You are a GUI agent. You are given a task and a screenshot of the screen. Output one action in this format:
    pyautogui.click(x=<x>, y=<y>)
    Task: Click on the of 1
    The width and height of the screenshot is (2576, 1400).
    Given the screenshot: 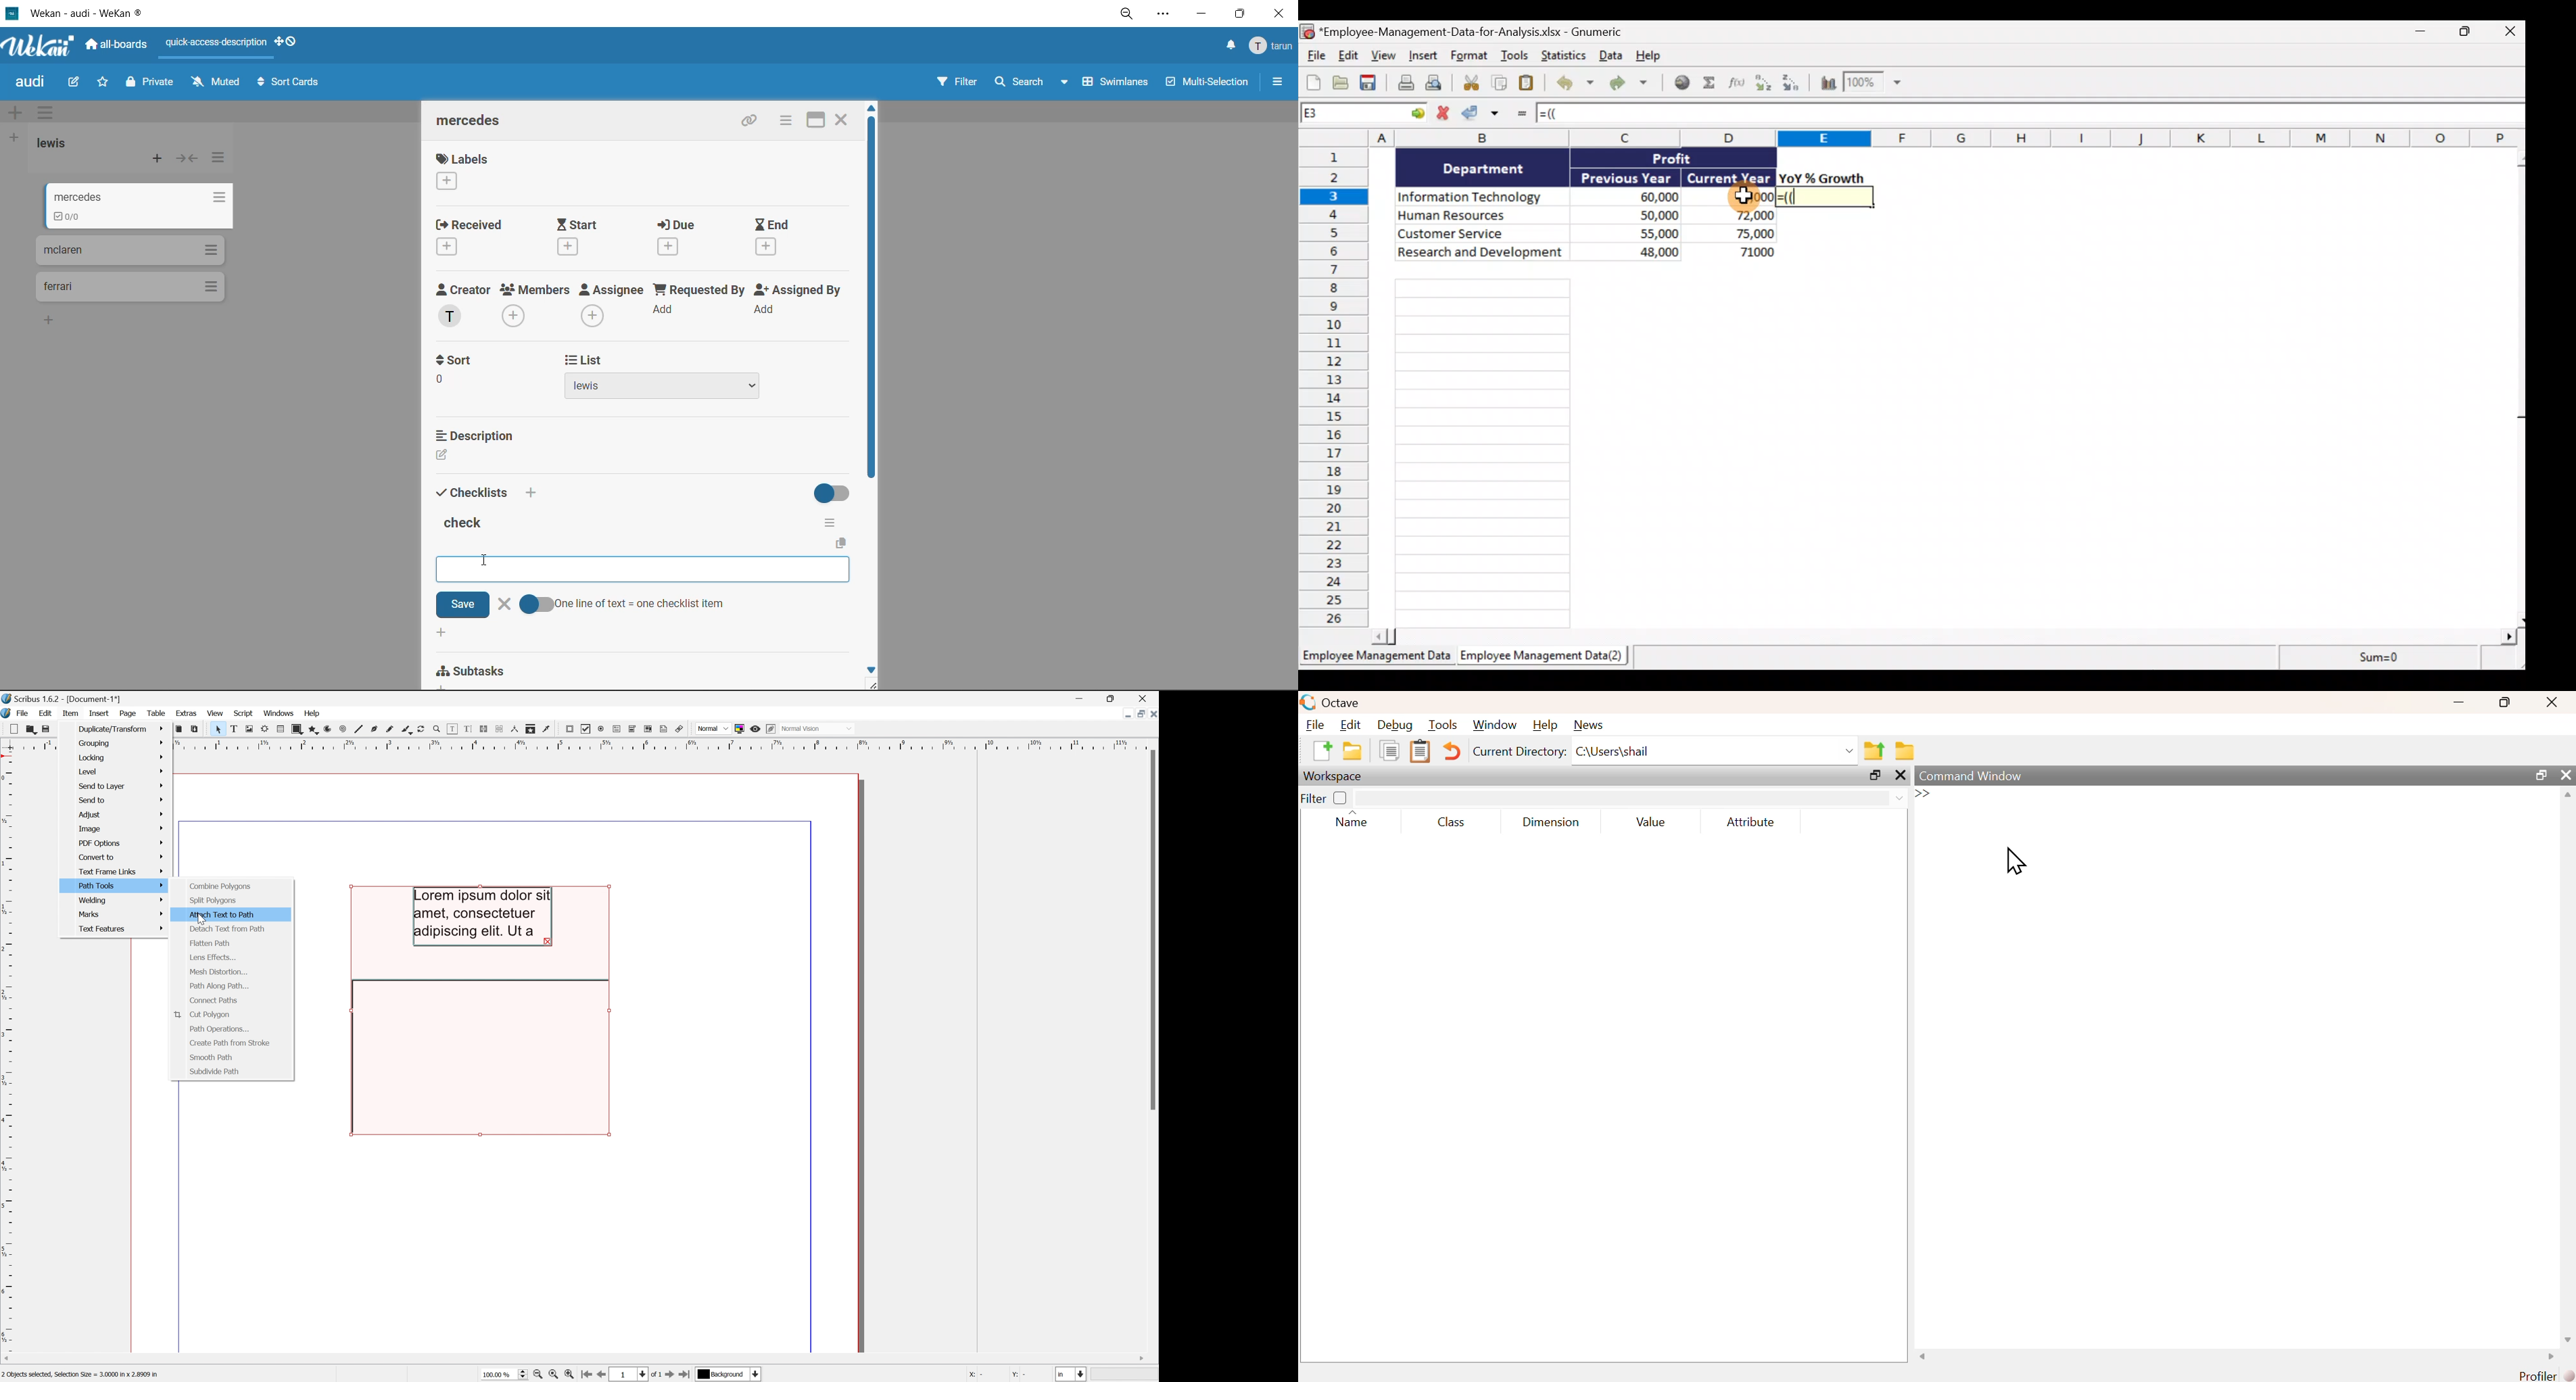 What is the action you would take?
    pyautogui.click(x=654, y=1375)
    